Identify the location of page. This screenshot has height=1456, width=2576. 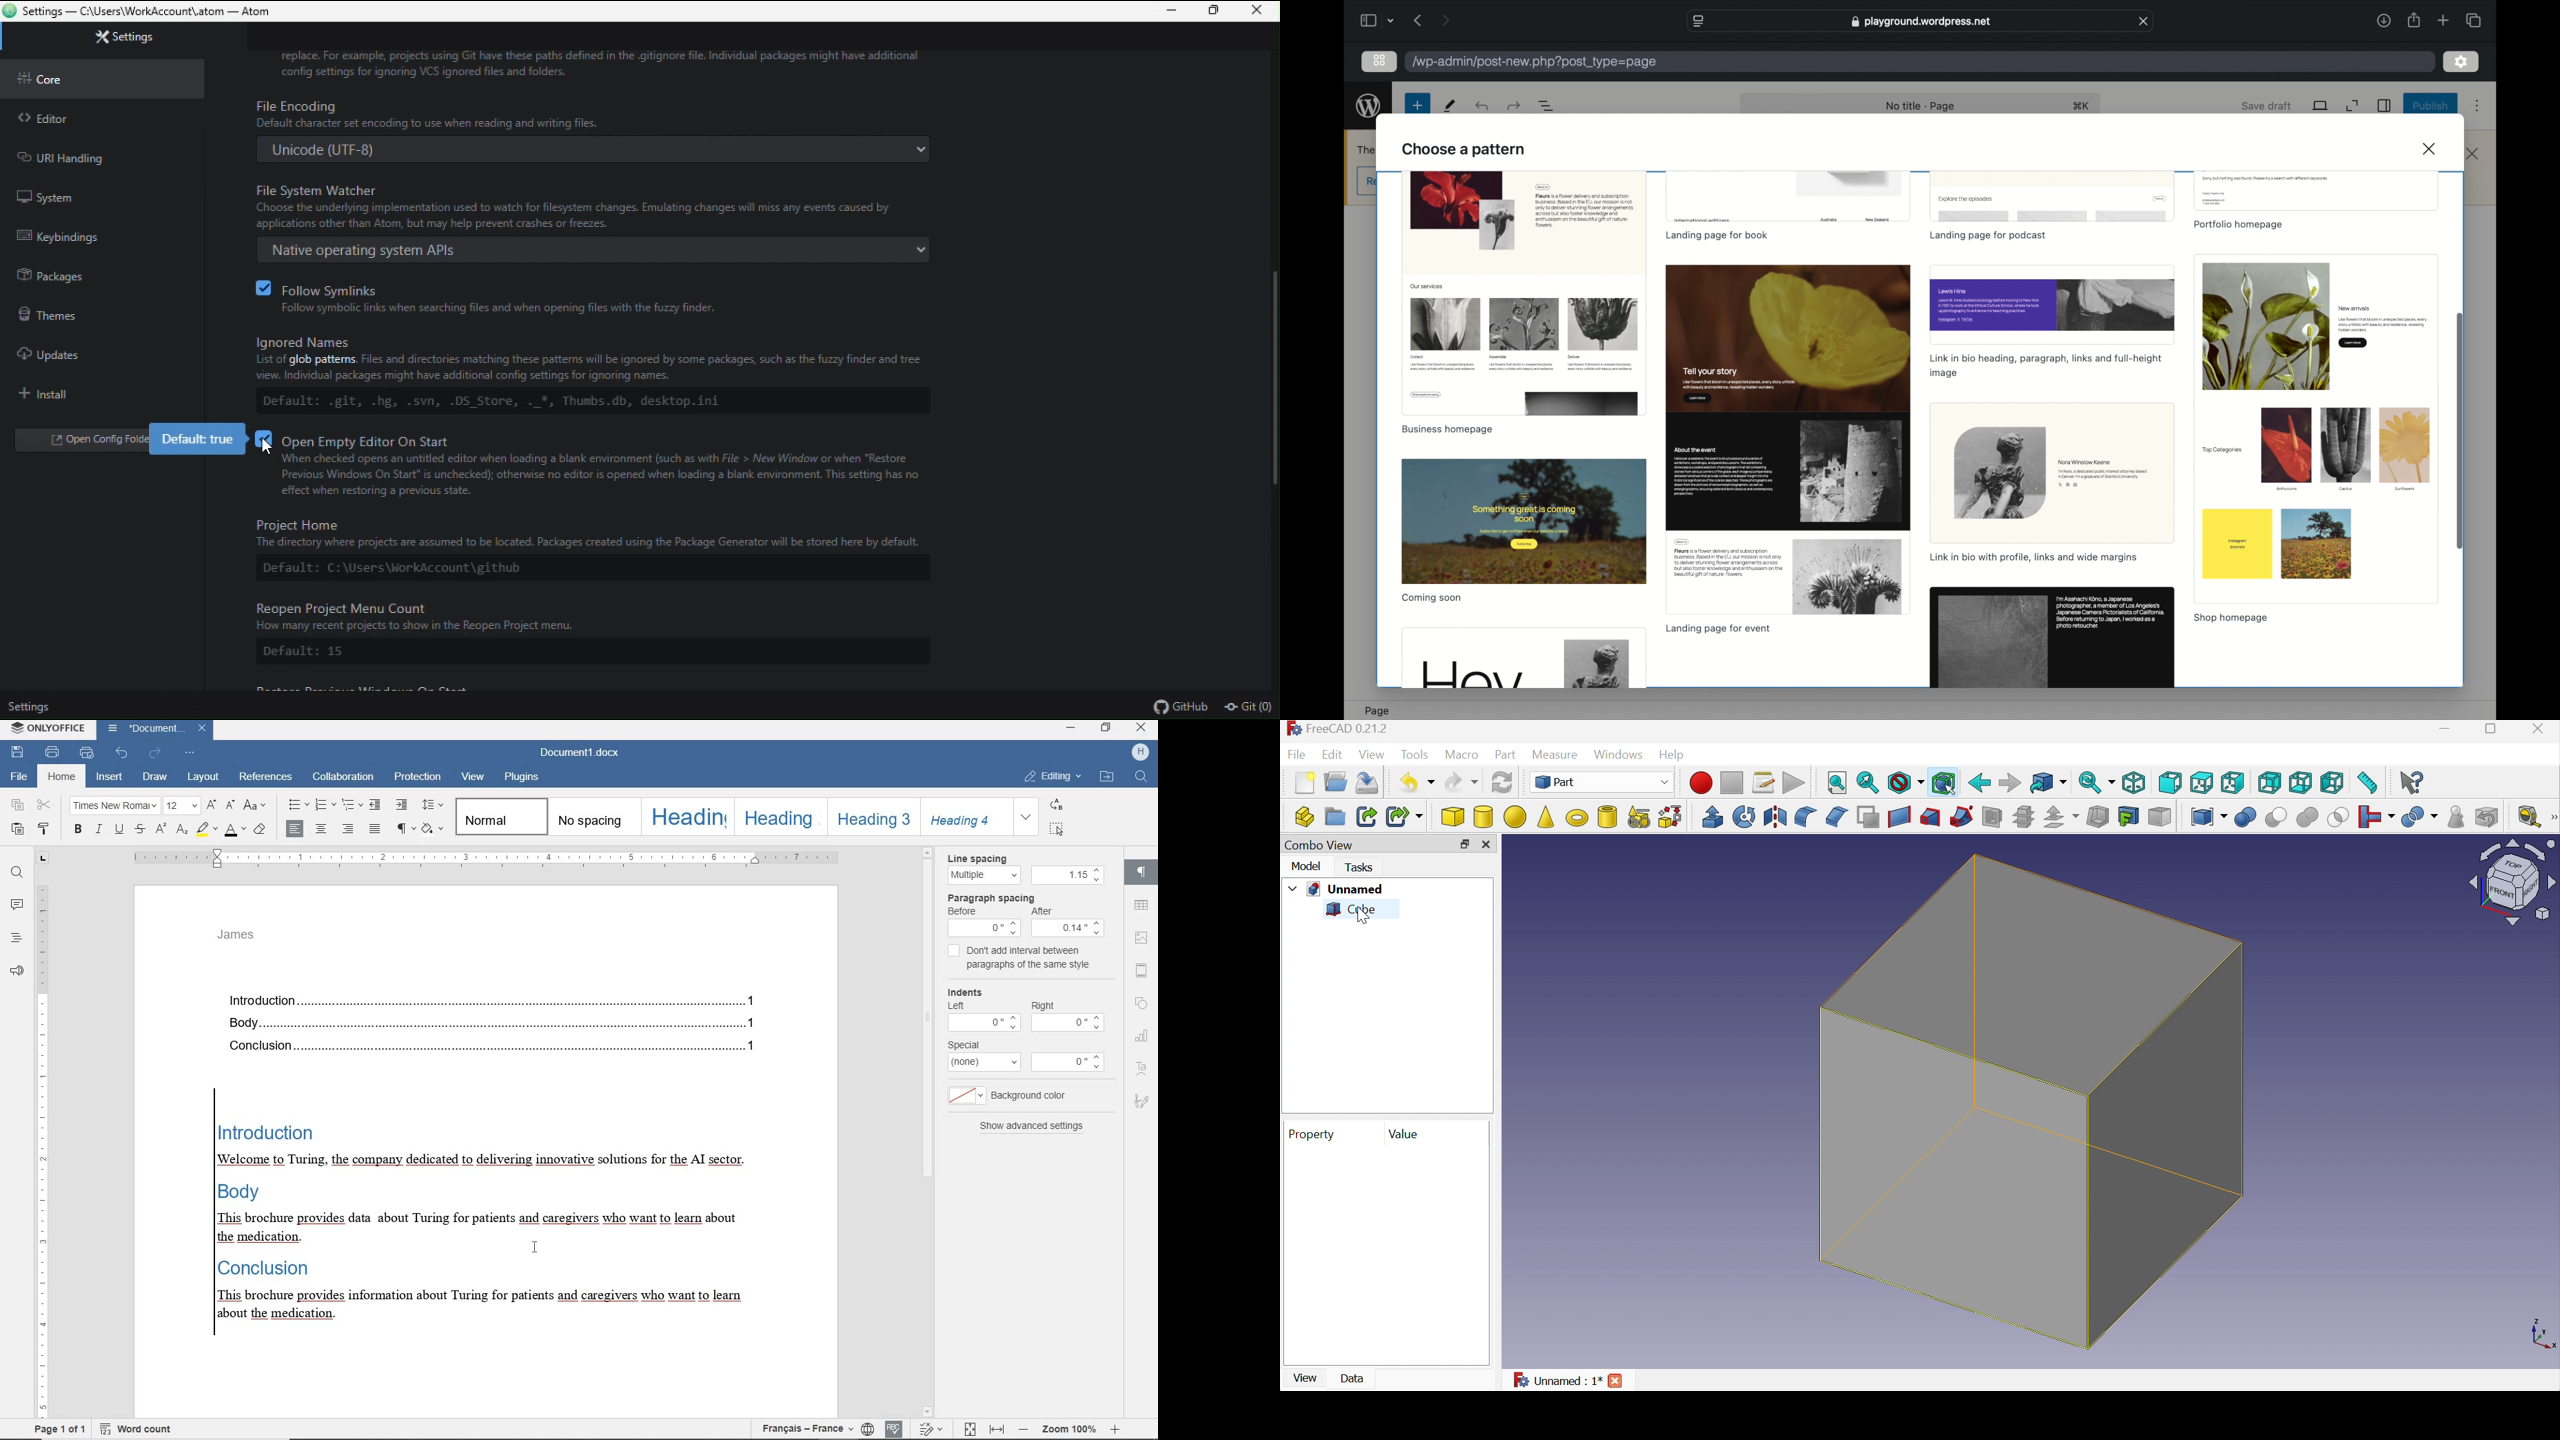
(1377, 711).